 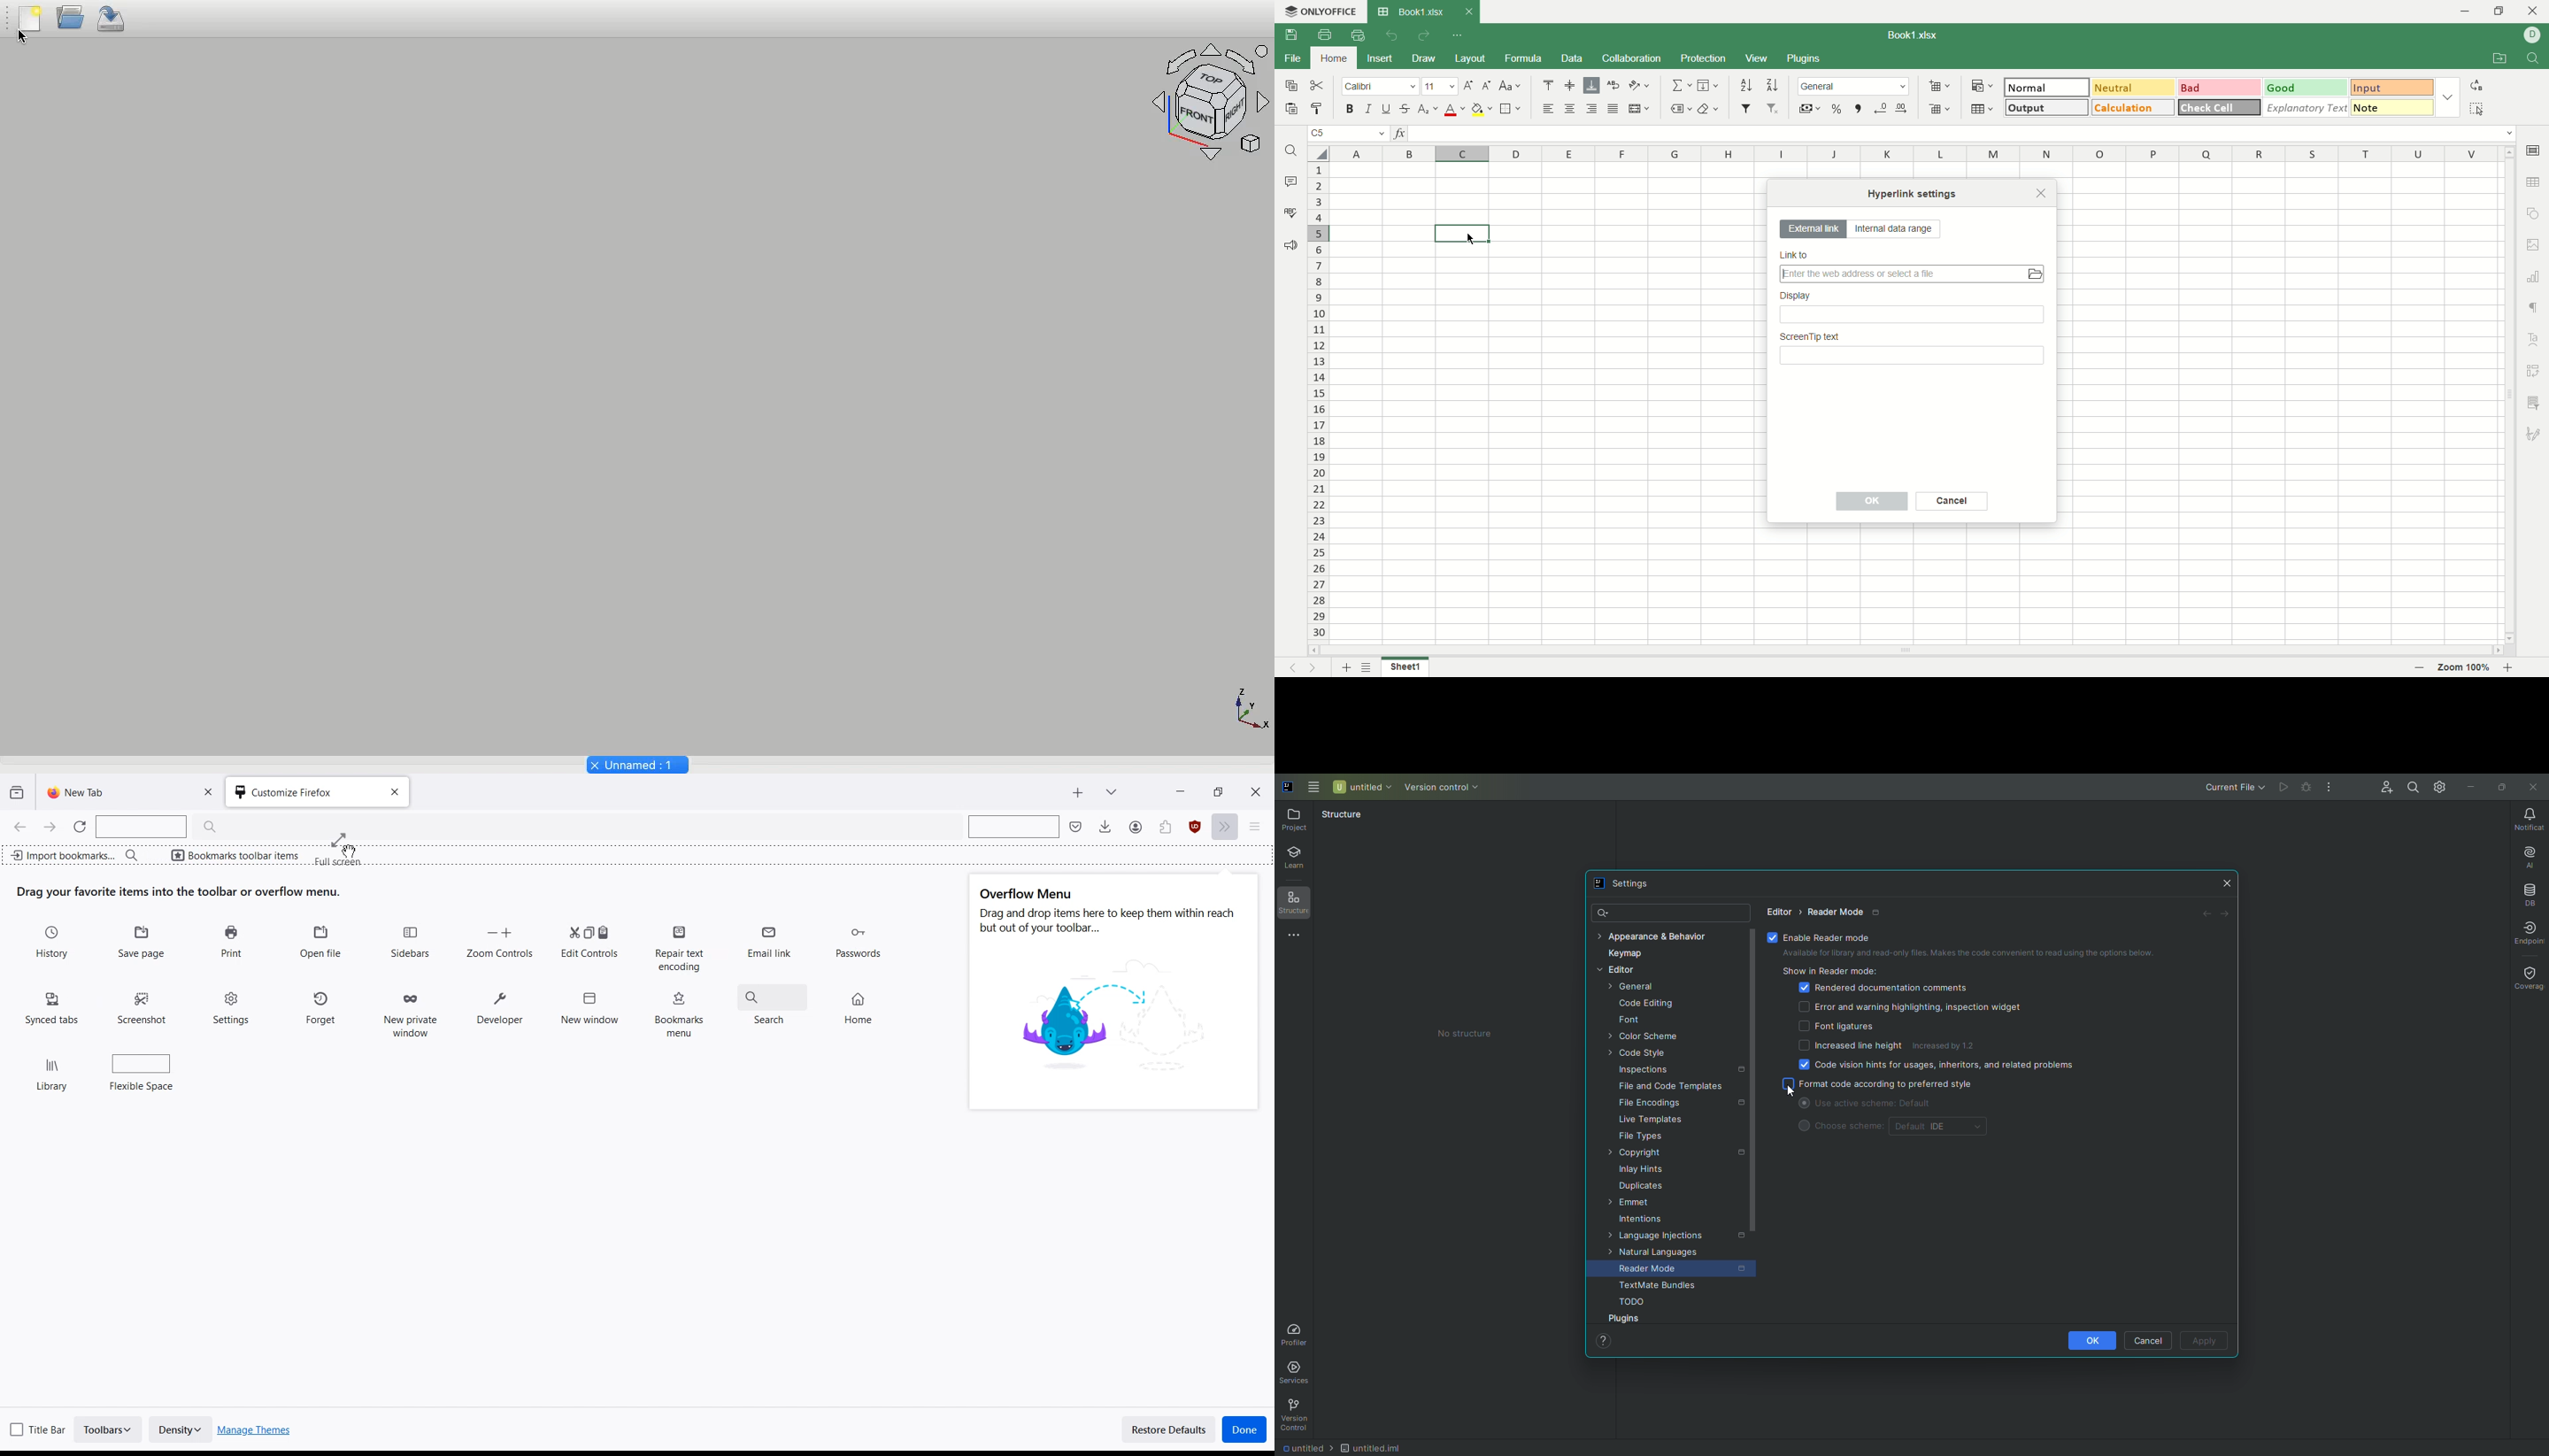 I want to click on case, so click(x=1511, y=85).